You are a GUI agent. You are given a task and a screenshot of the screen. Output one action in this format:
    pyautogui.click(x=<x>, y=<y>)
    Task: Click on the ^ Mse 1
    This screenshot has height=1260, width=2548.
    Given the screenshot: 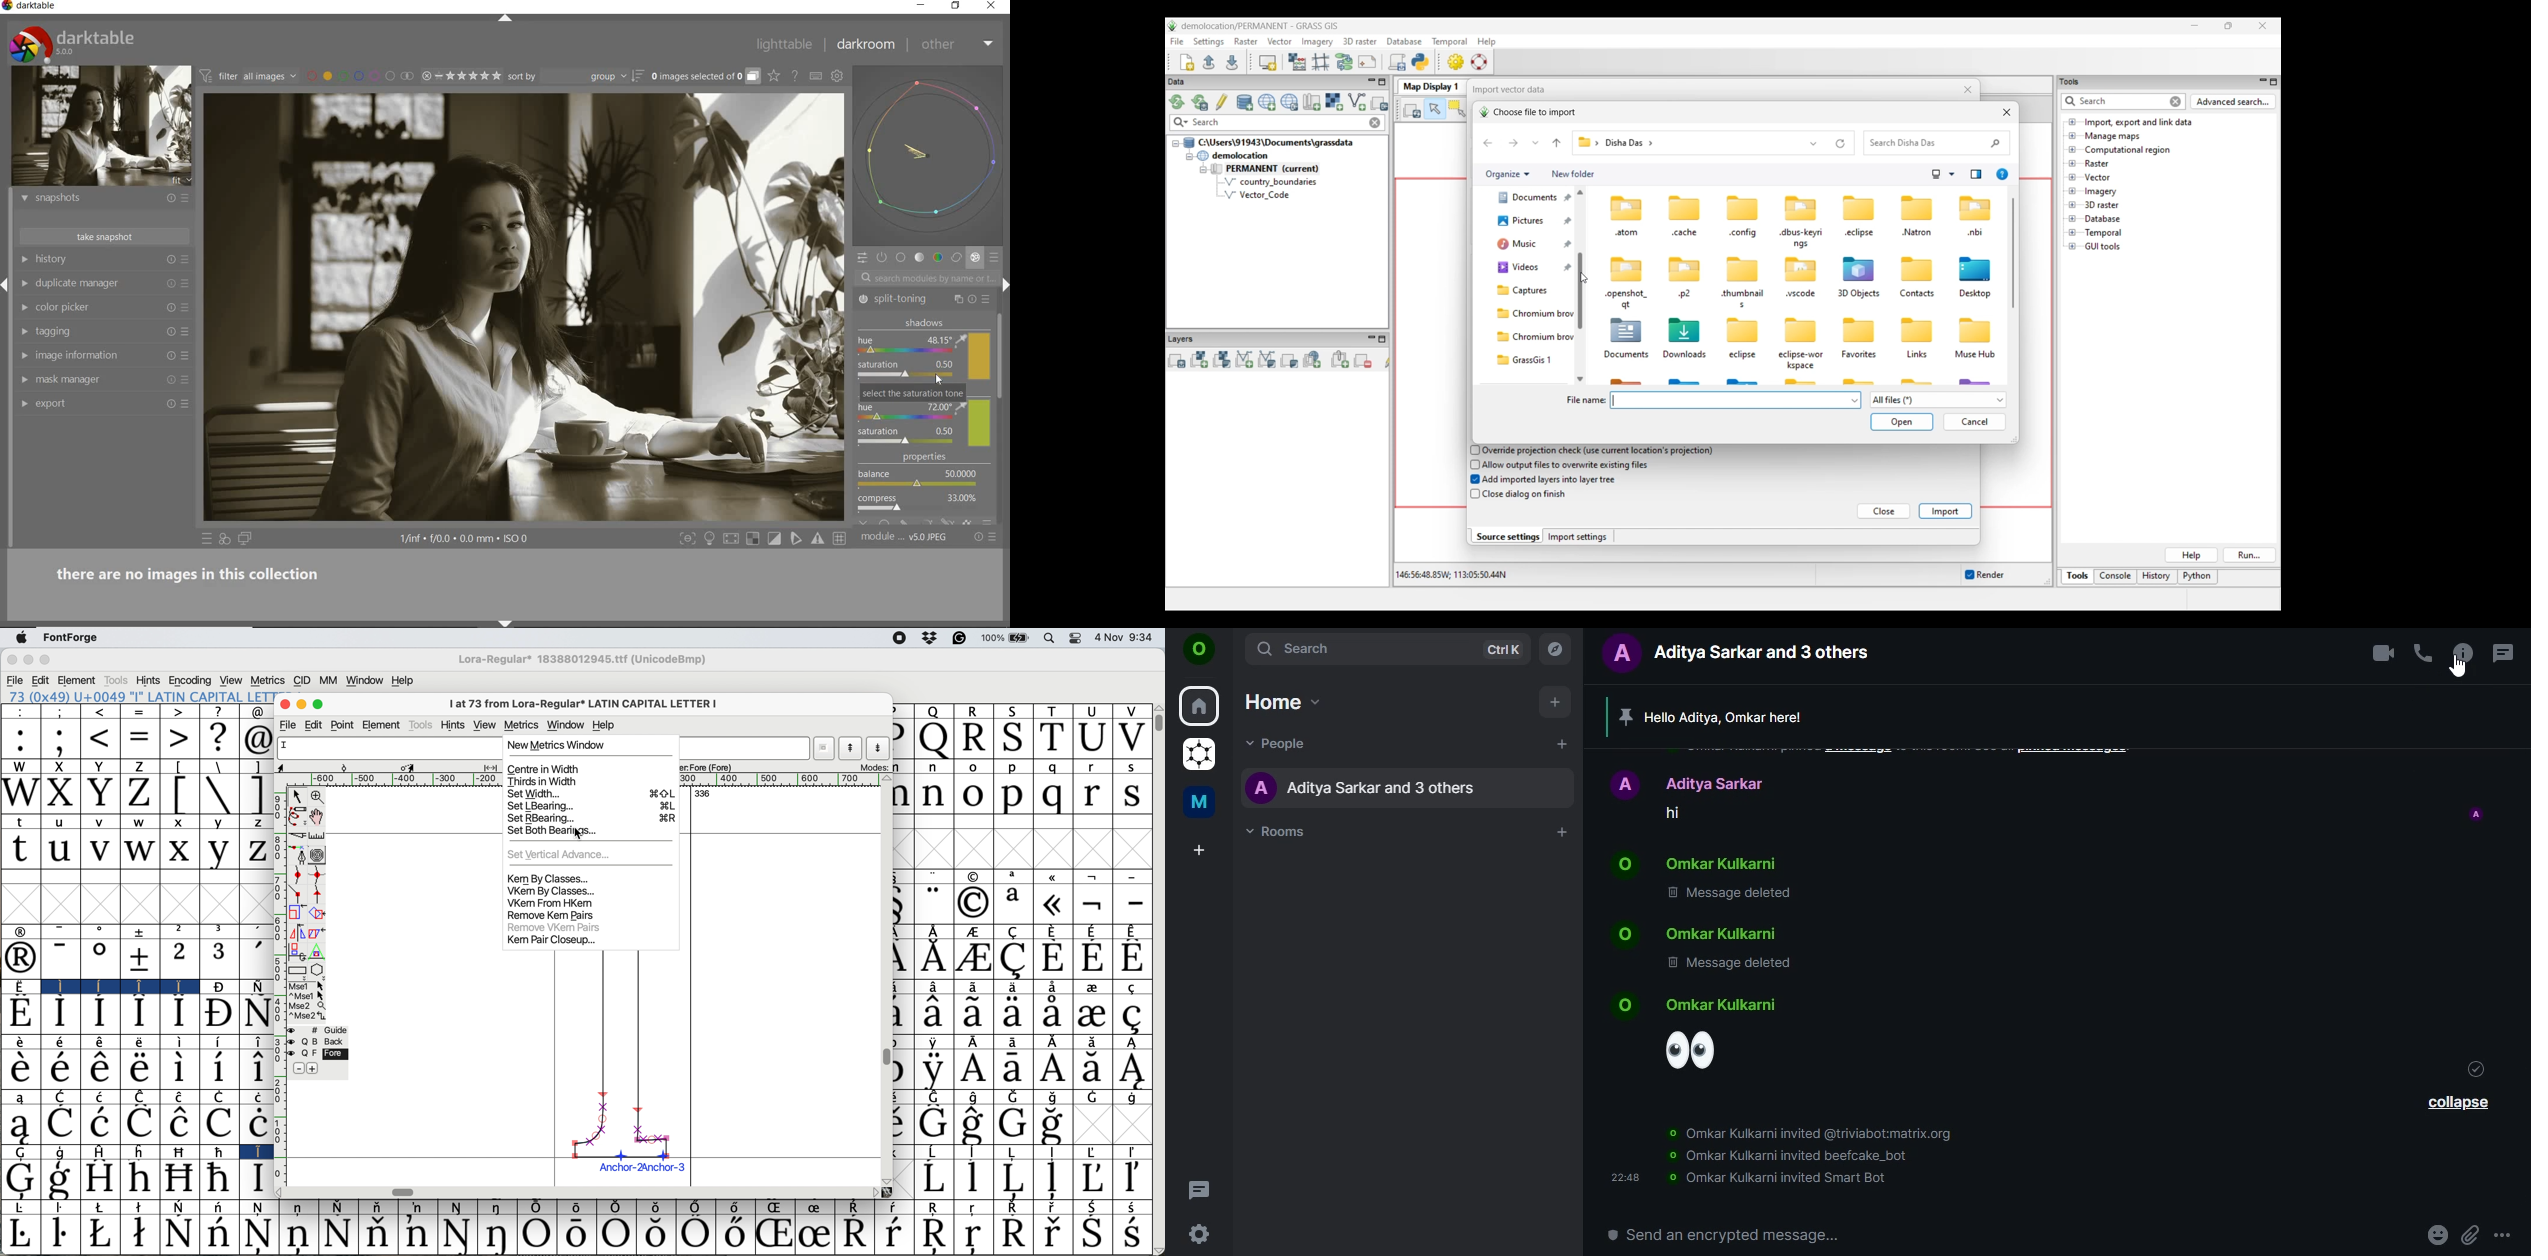 What is the action you would take?
    pyautogui.click(x=307, y=996)
    